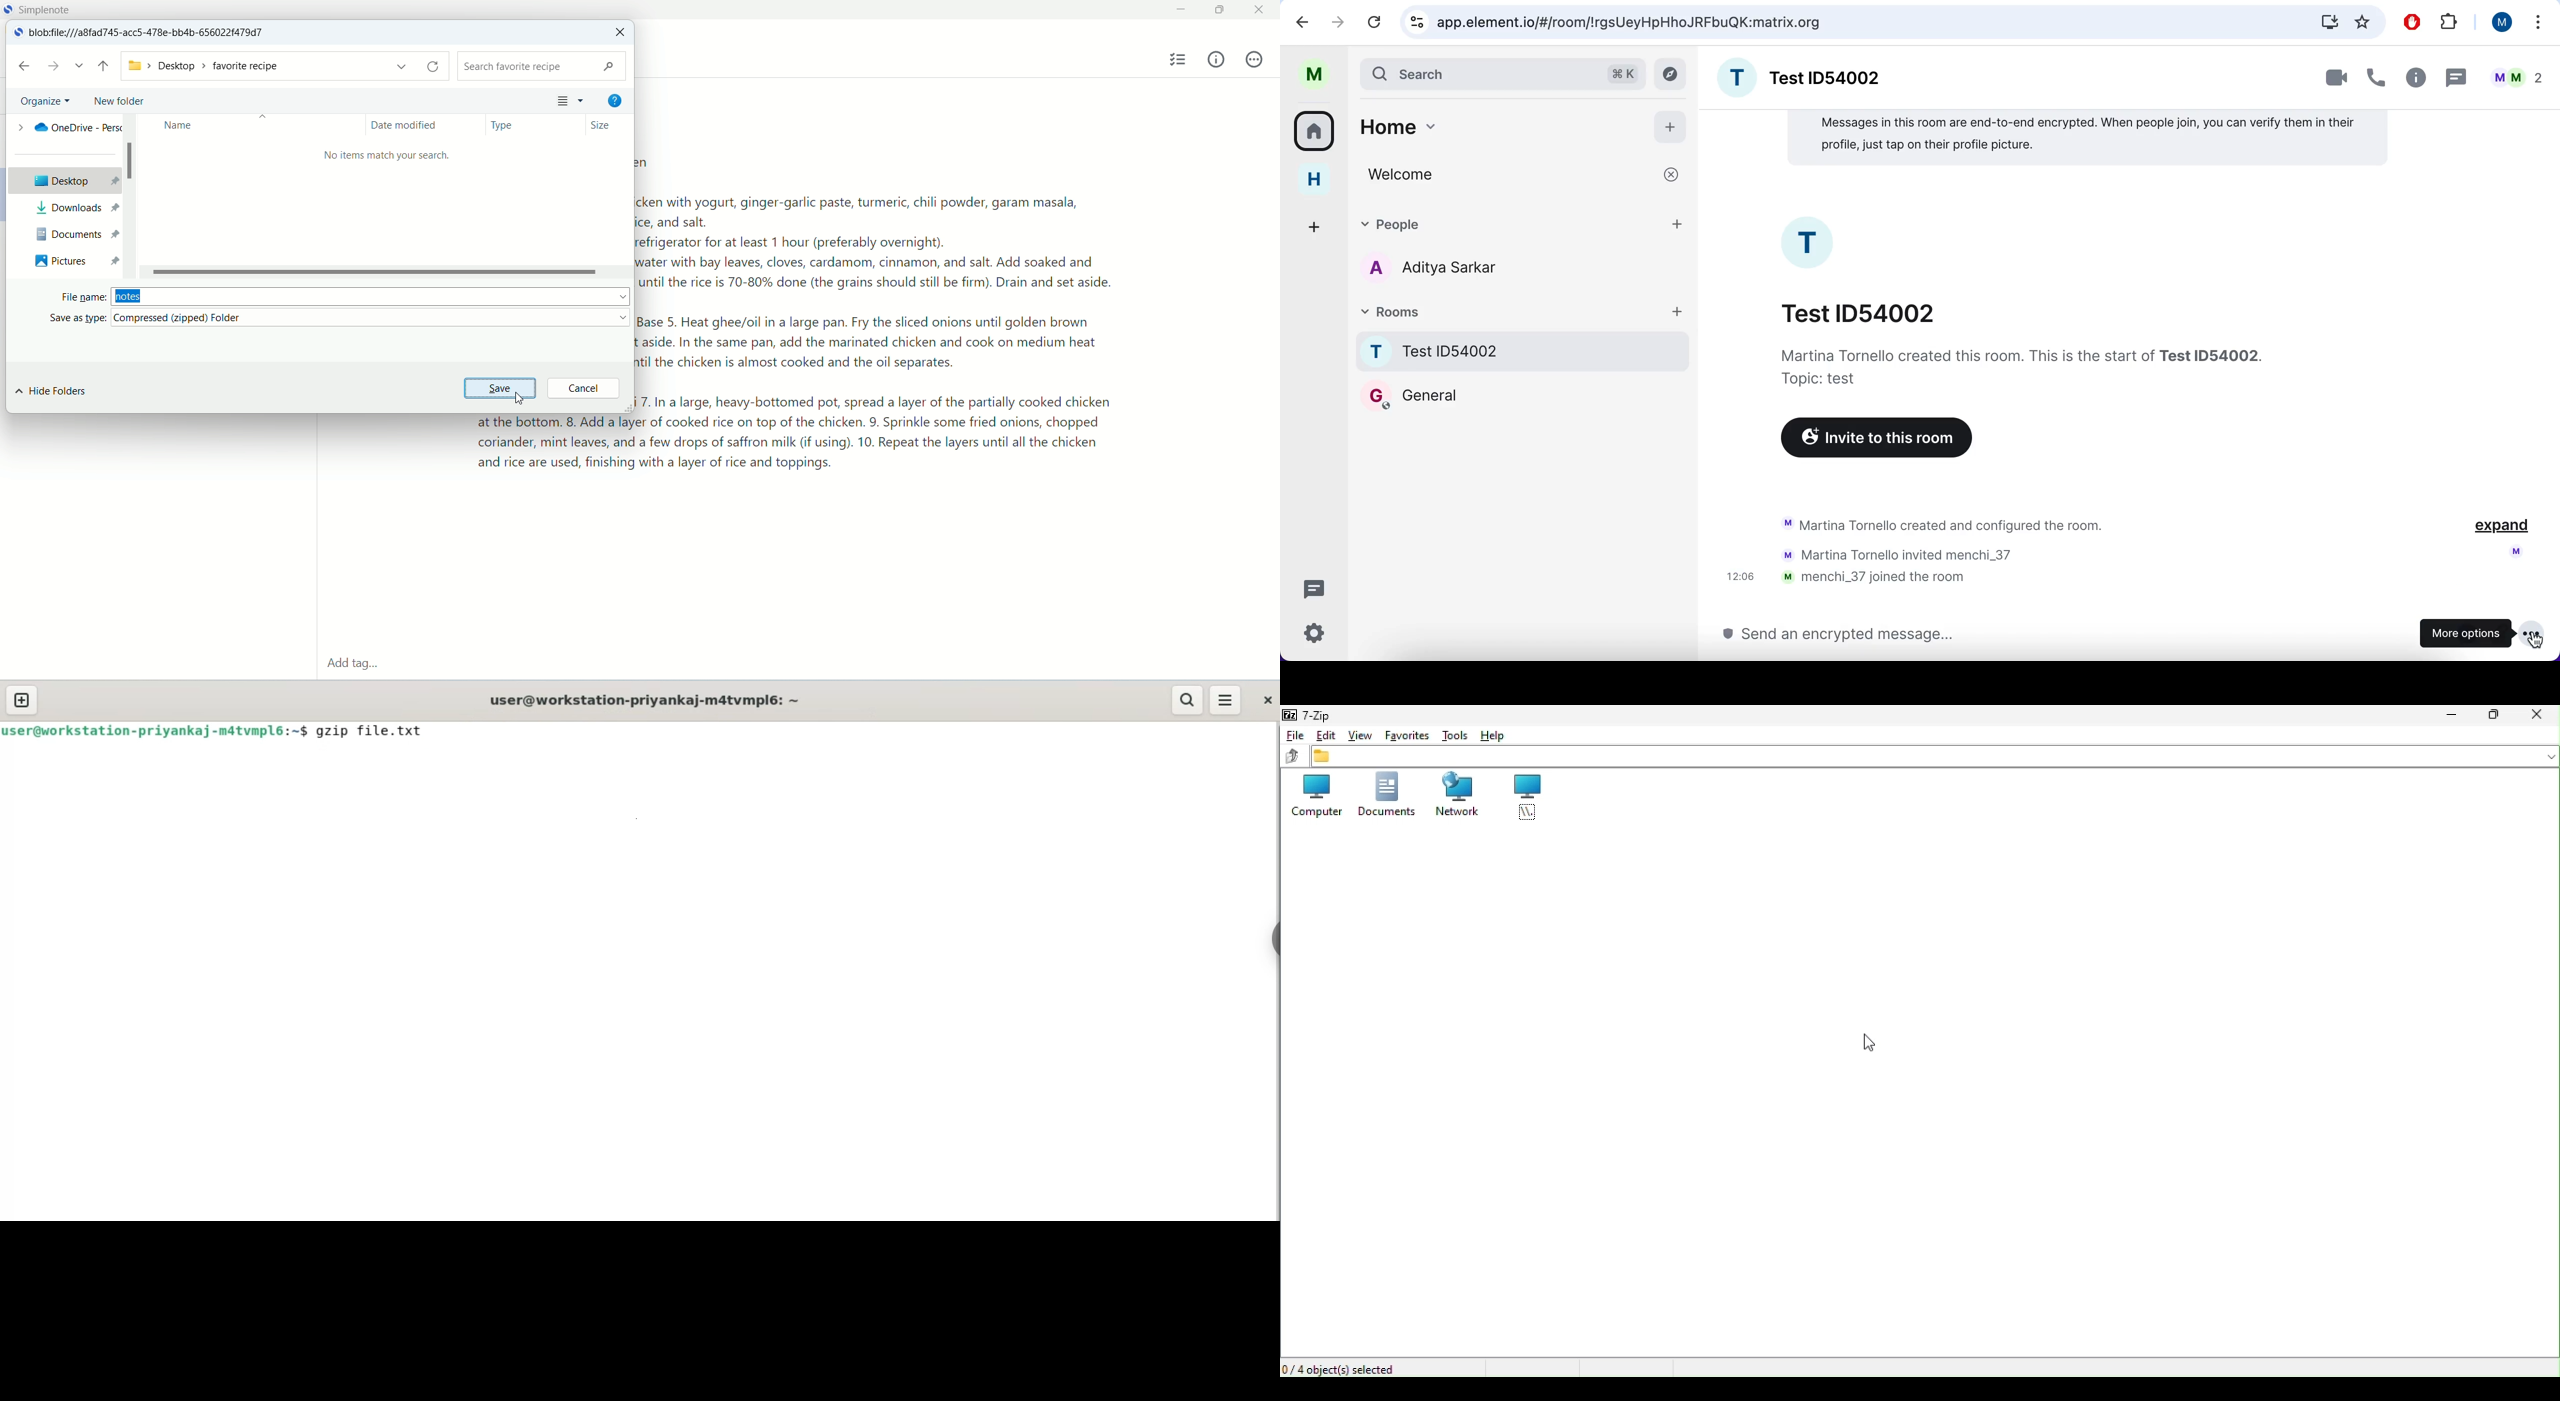 The width and height of the screenshot is (2576, 1428). What do you see at coordinates (1672, 74) in the screenshot?
I see `explore rooms` at bounding box center [1672, 74].